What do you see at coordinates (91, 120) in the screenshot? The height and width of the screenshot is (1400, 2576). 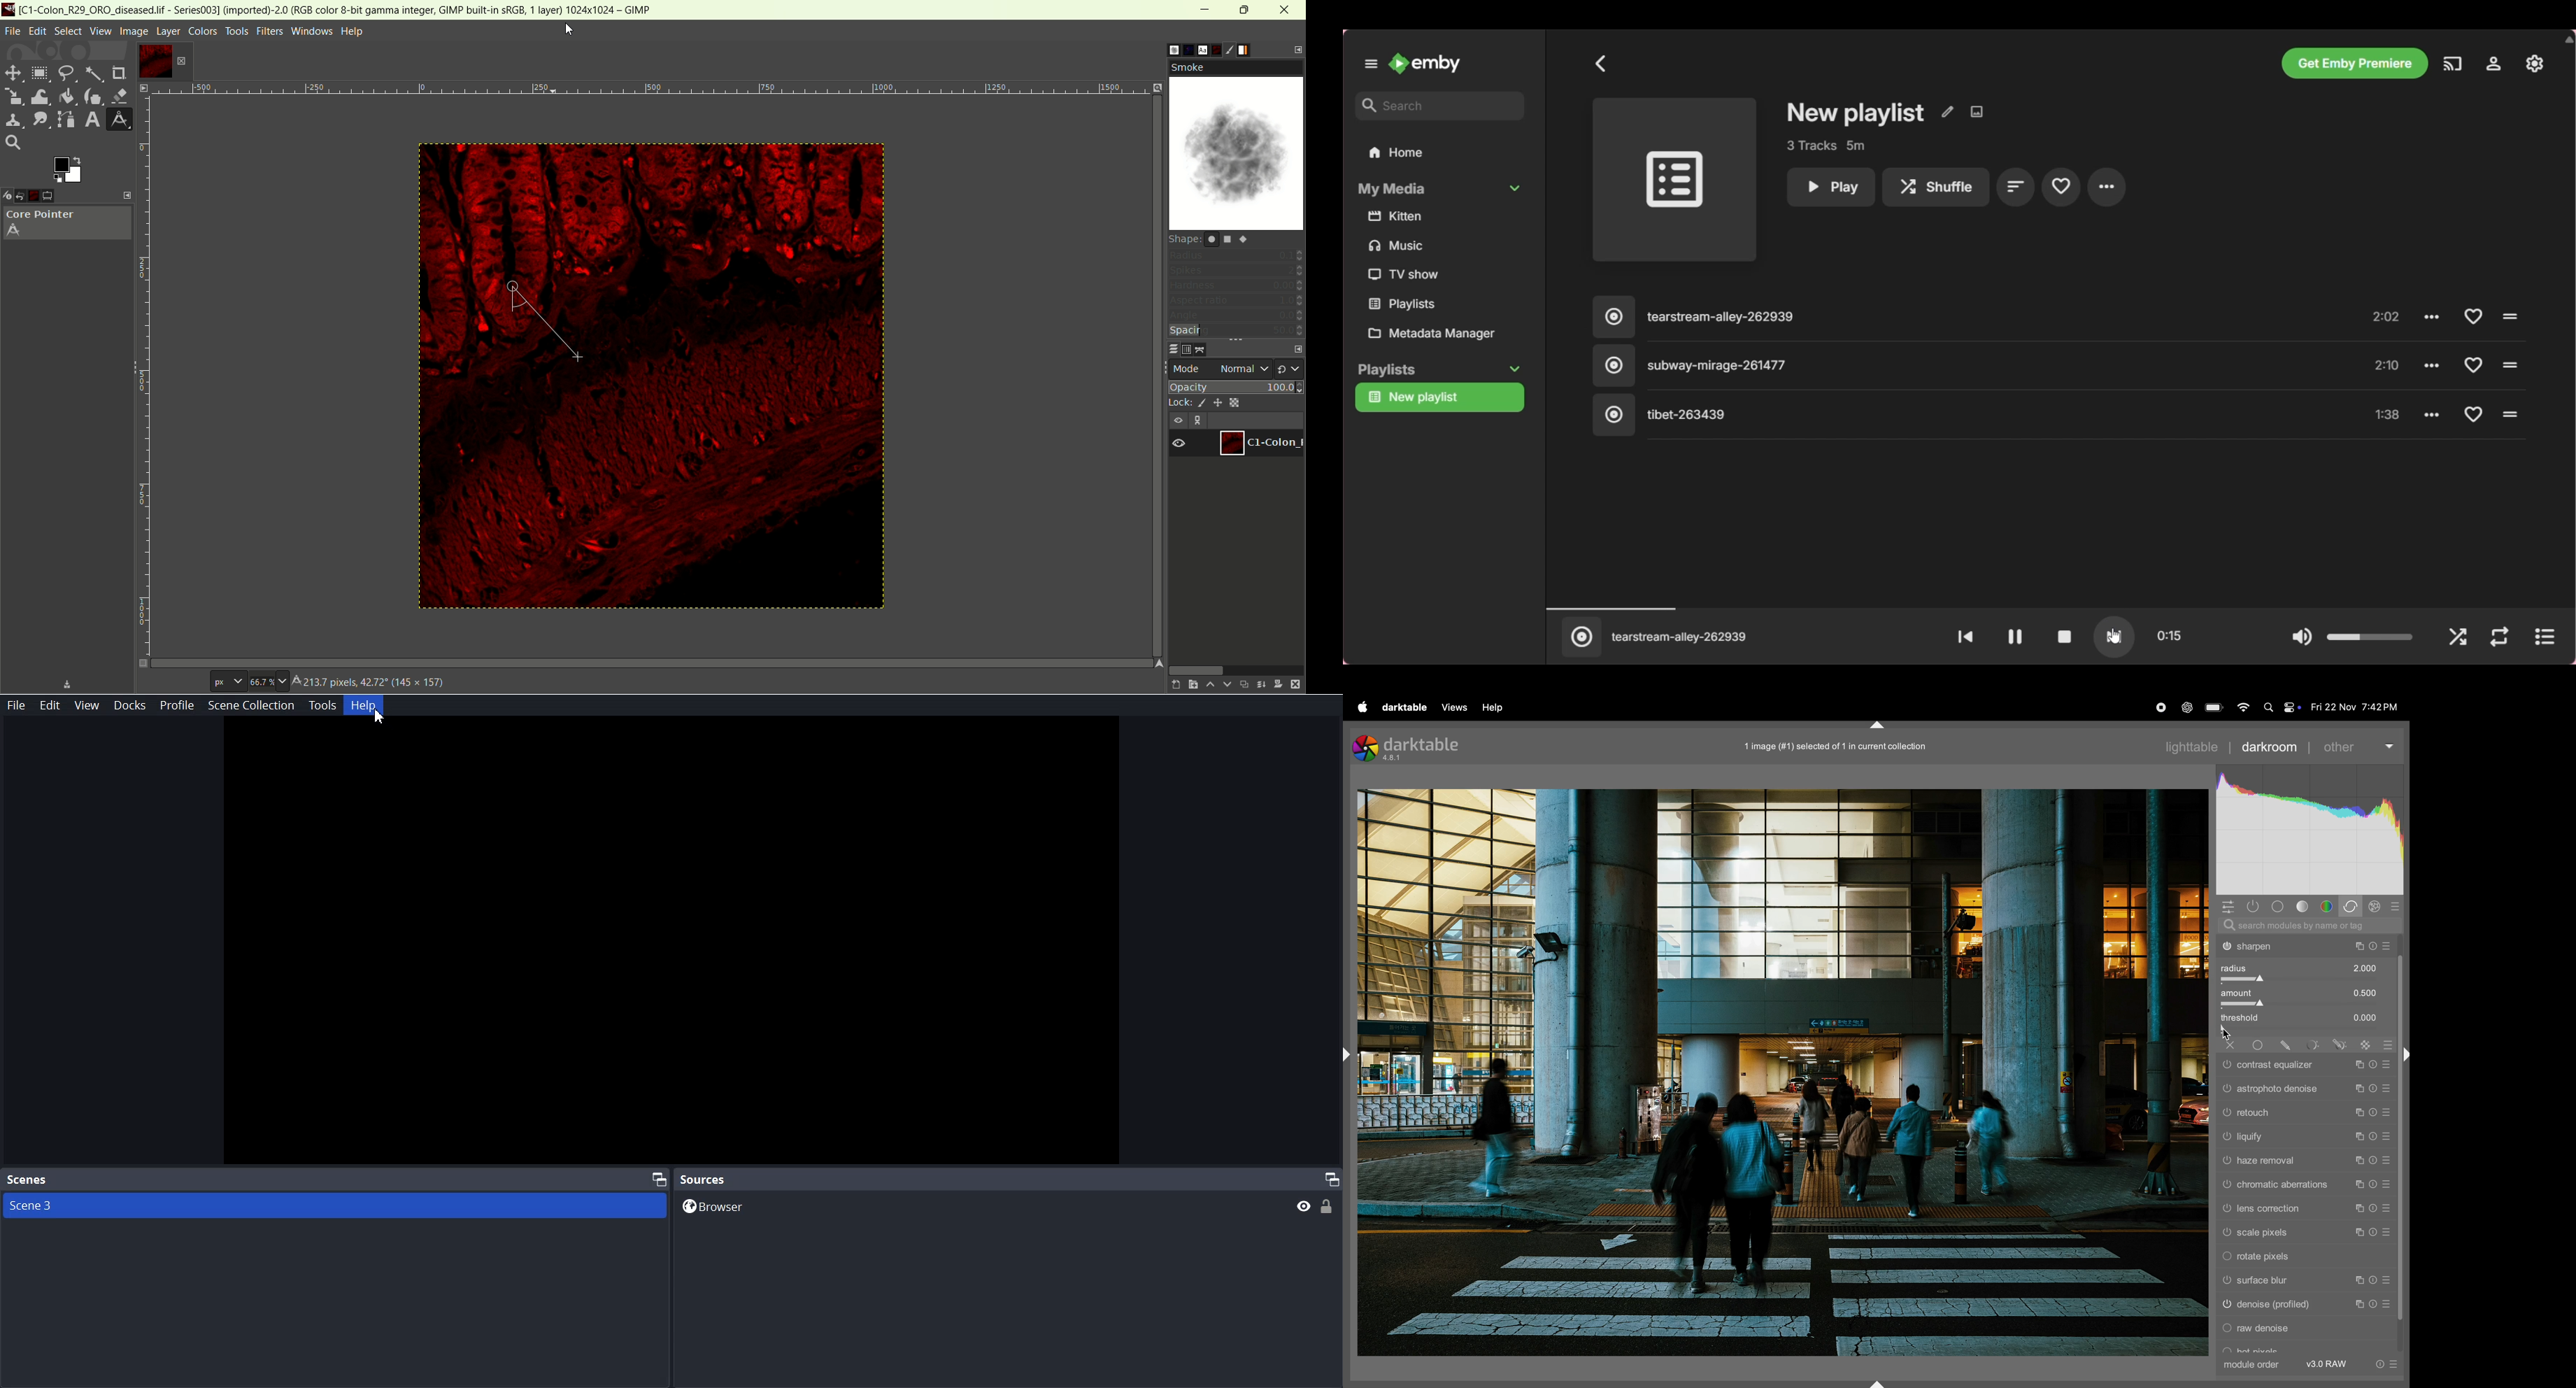 I see `text tool` at bounding box center [91, 120].